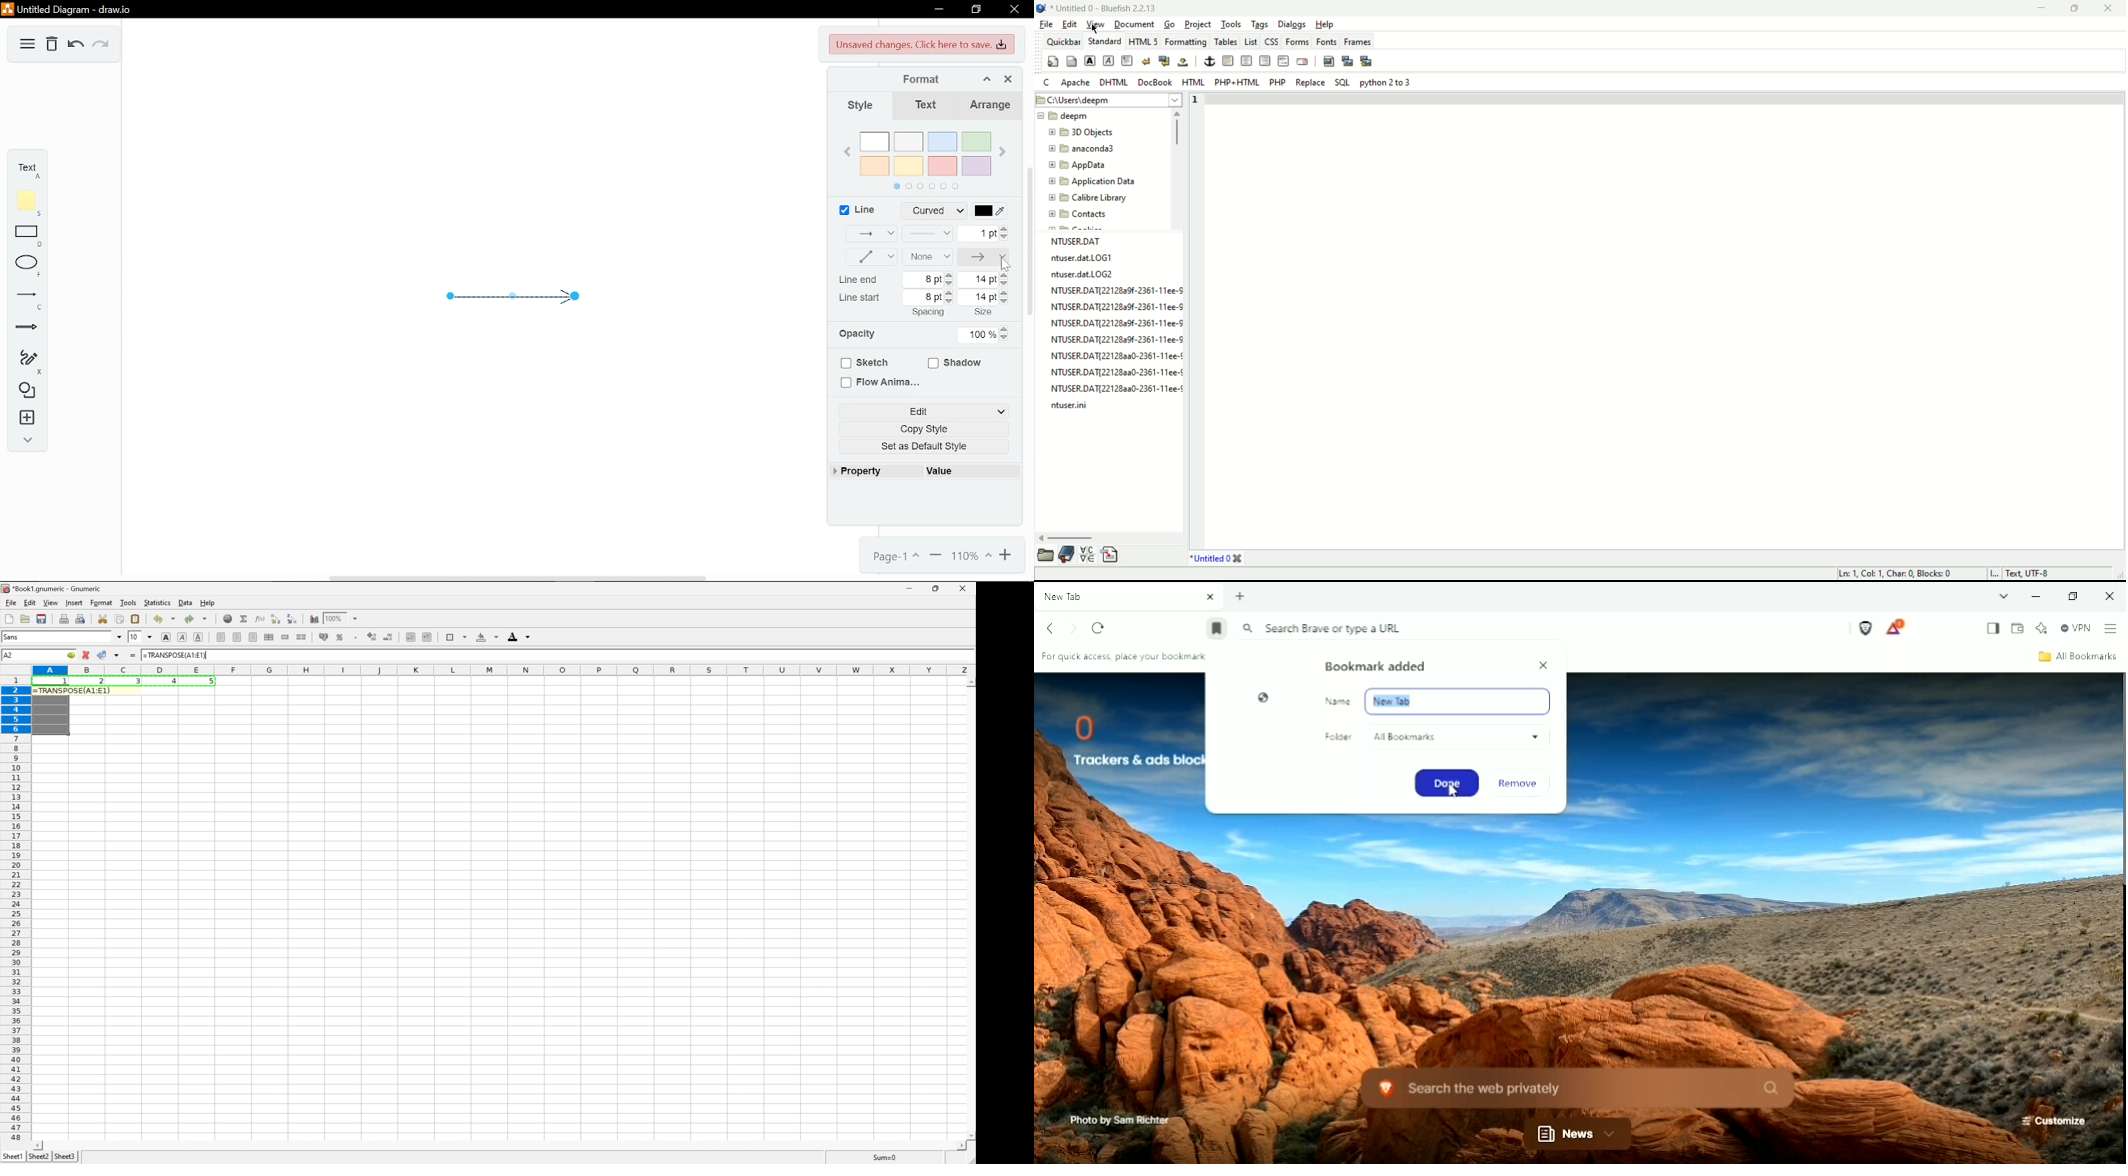 The image size is (2128, 1176). Describe the element at coordinates (951, 274) in the screenshot. I see `Increase LIne end spacing` at that location.